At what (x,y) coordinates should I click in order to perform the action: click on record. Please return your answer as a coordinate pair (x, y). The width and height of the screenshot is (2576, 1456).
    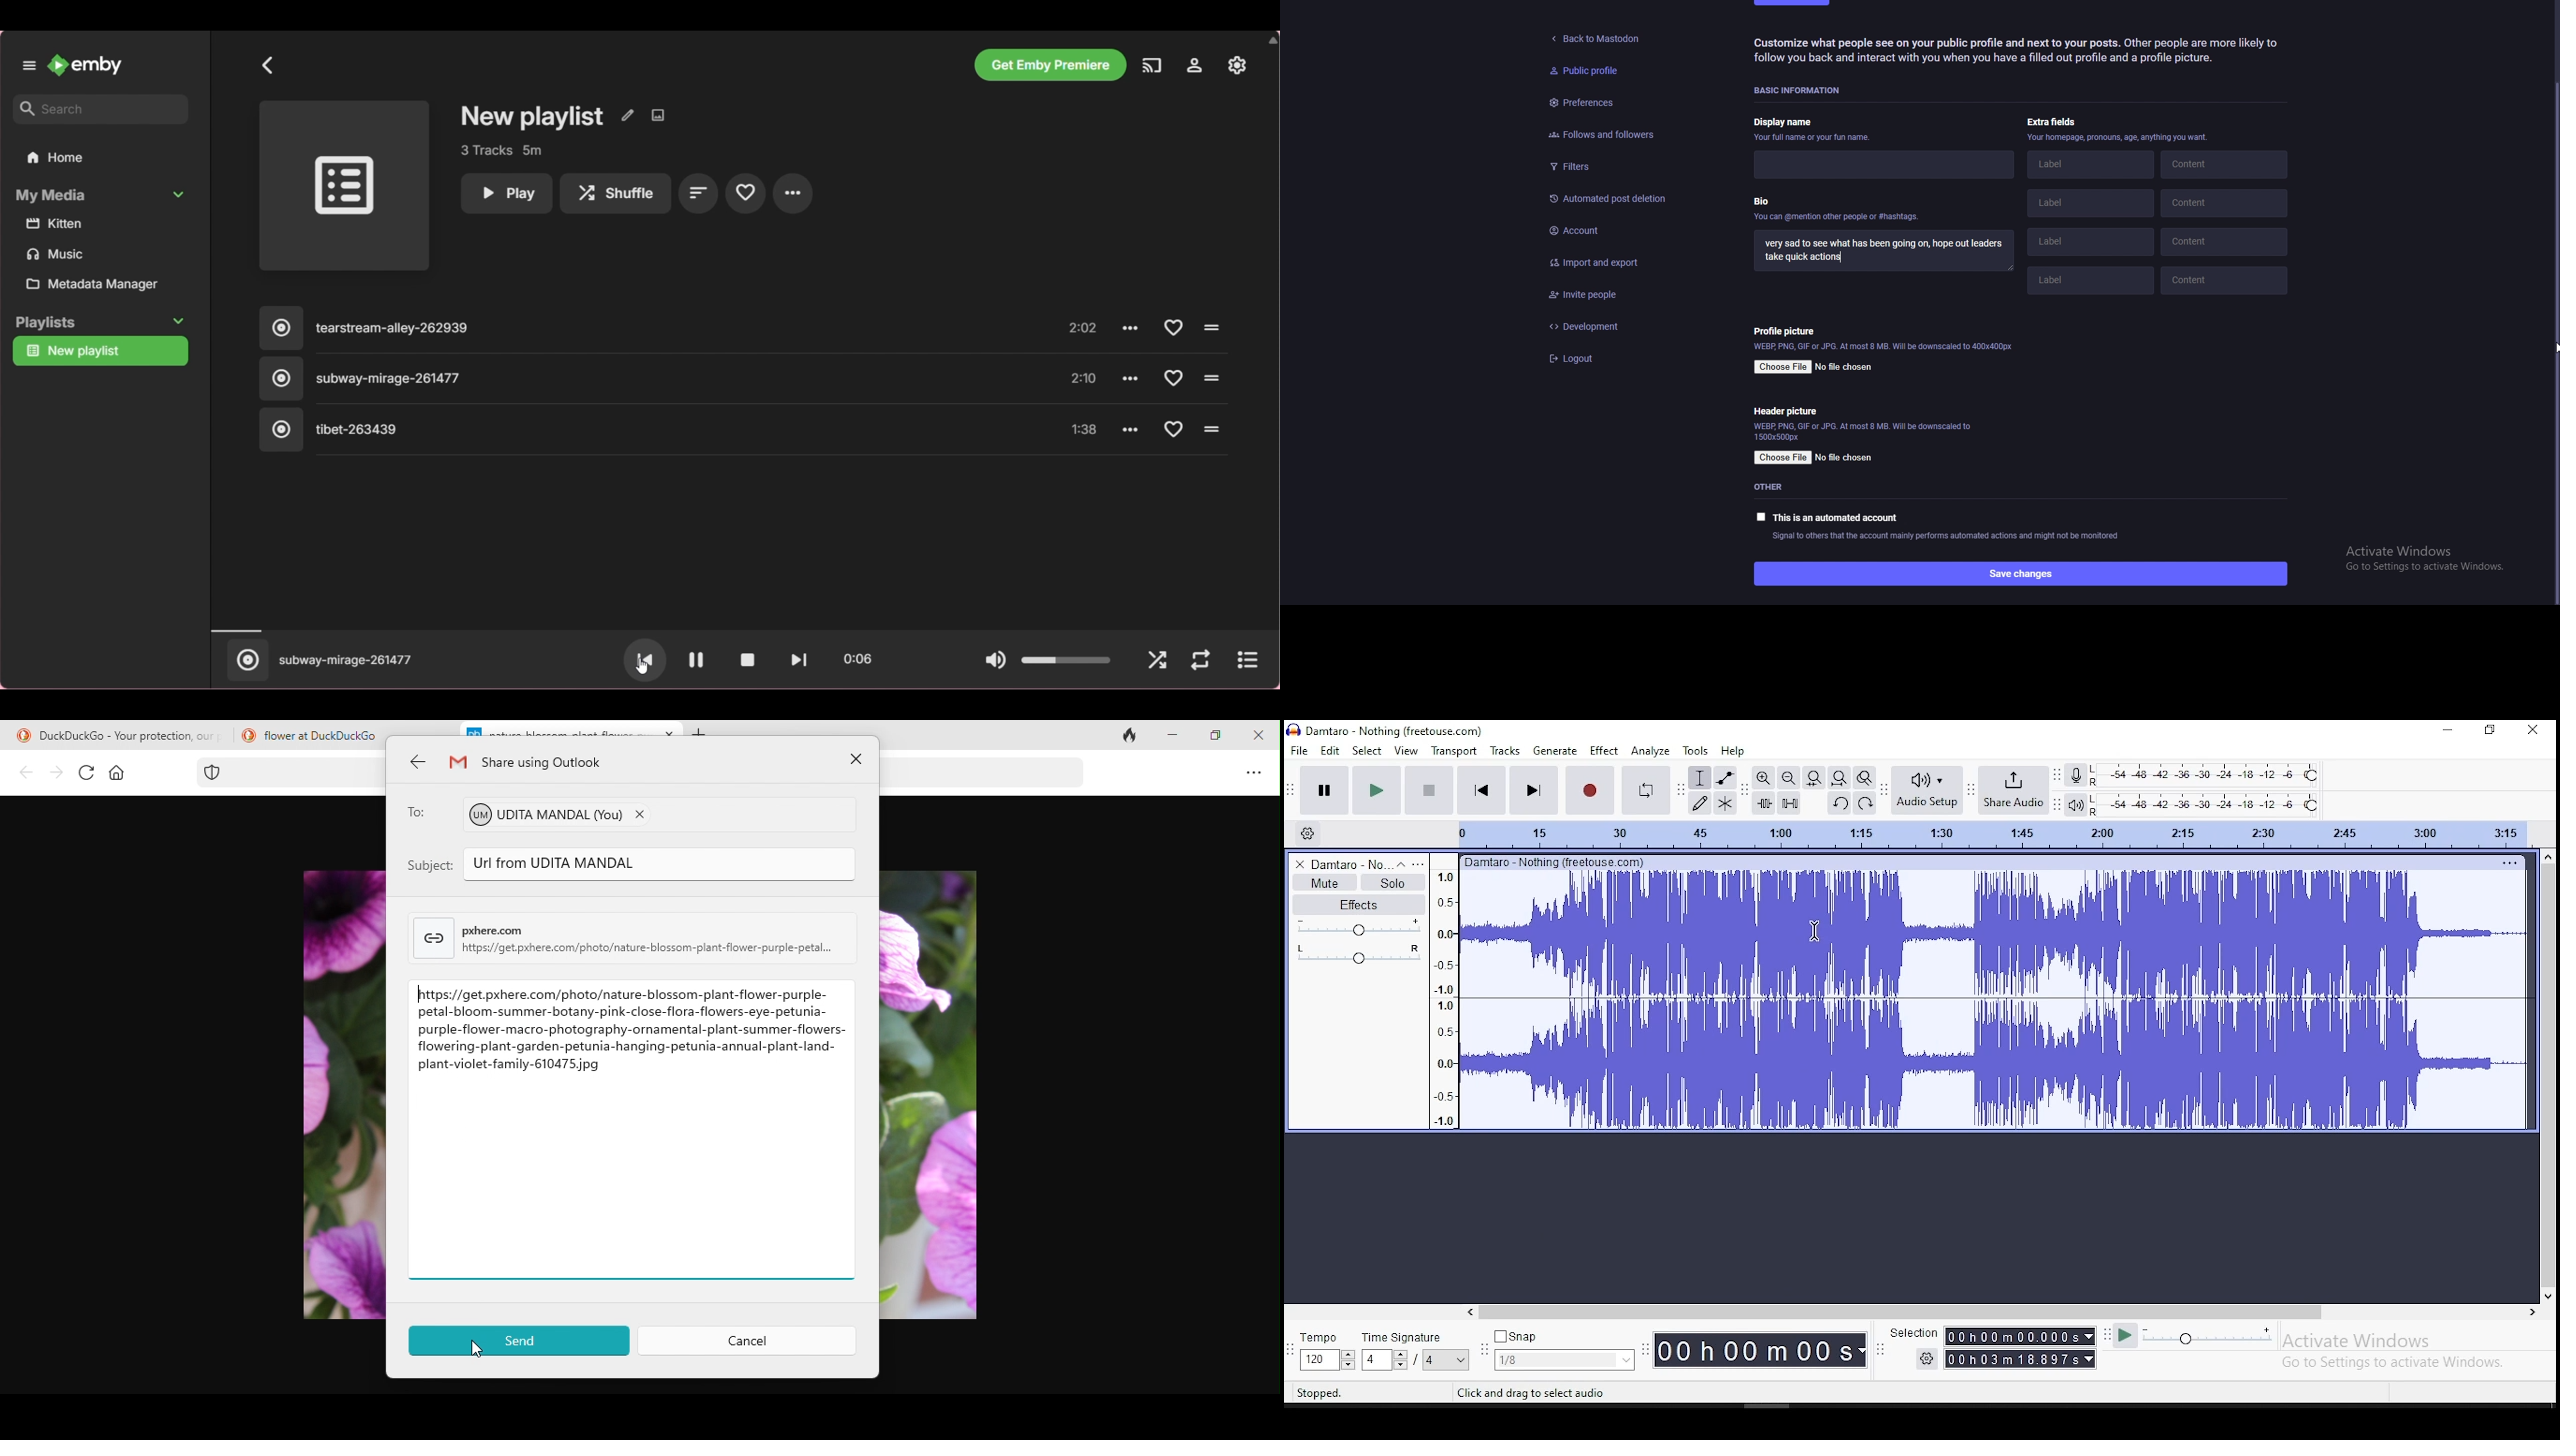
    Looking at the image, I should click on (1591, 791).